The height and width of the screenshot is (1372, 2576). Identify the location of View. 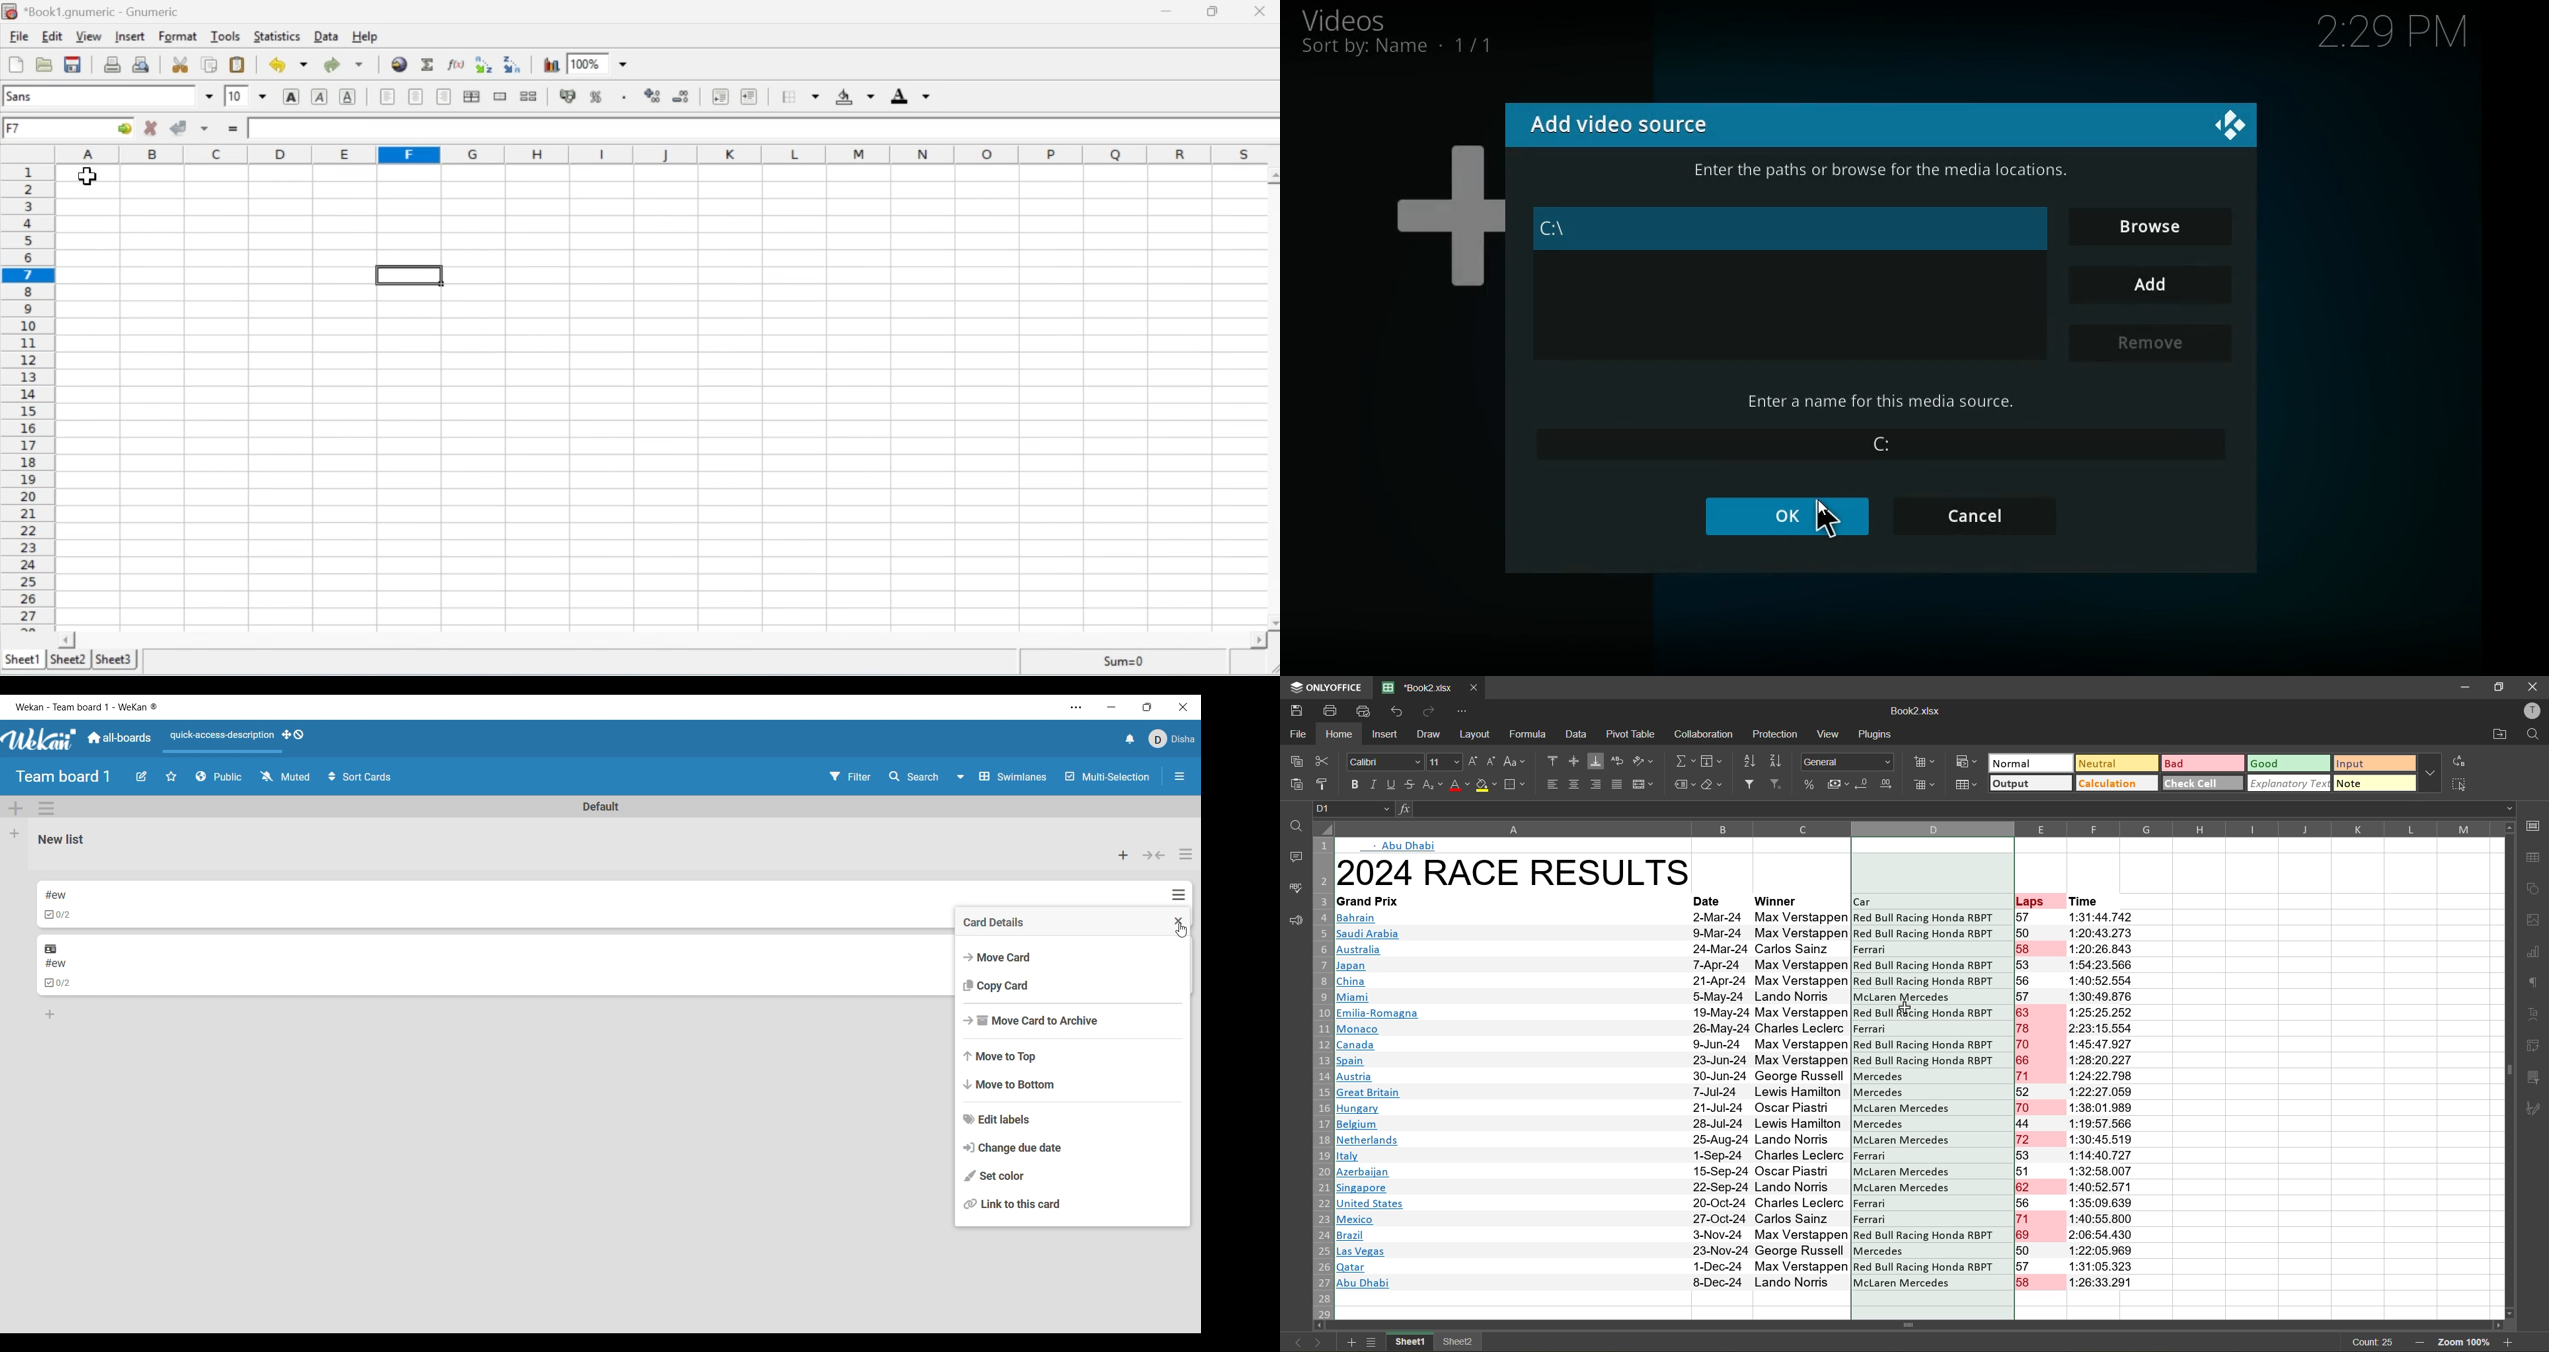
(90, 38).